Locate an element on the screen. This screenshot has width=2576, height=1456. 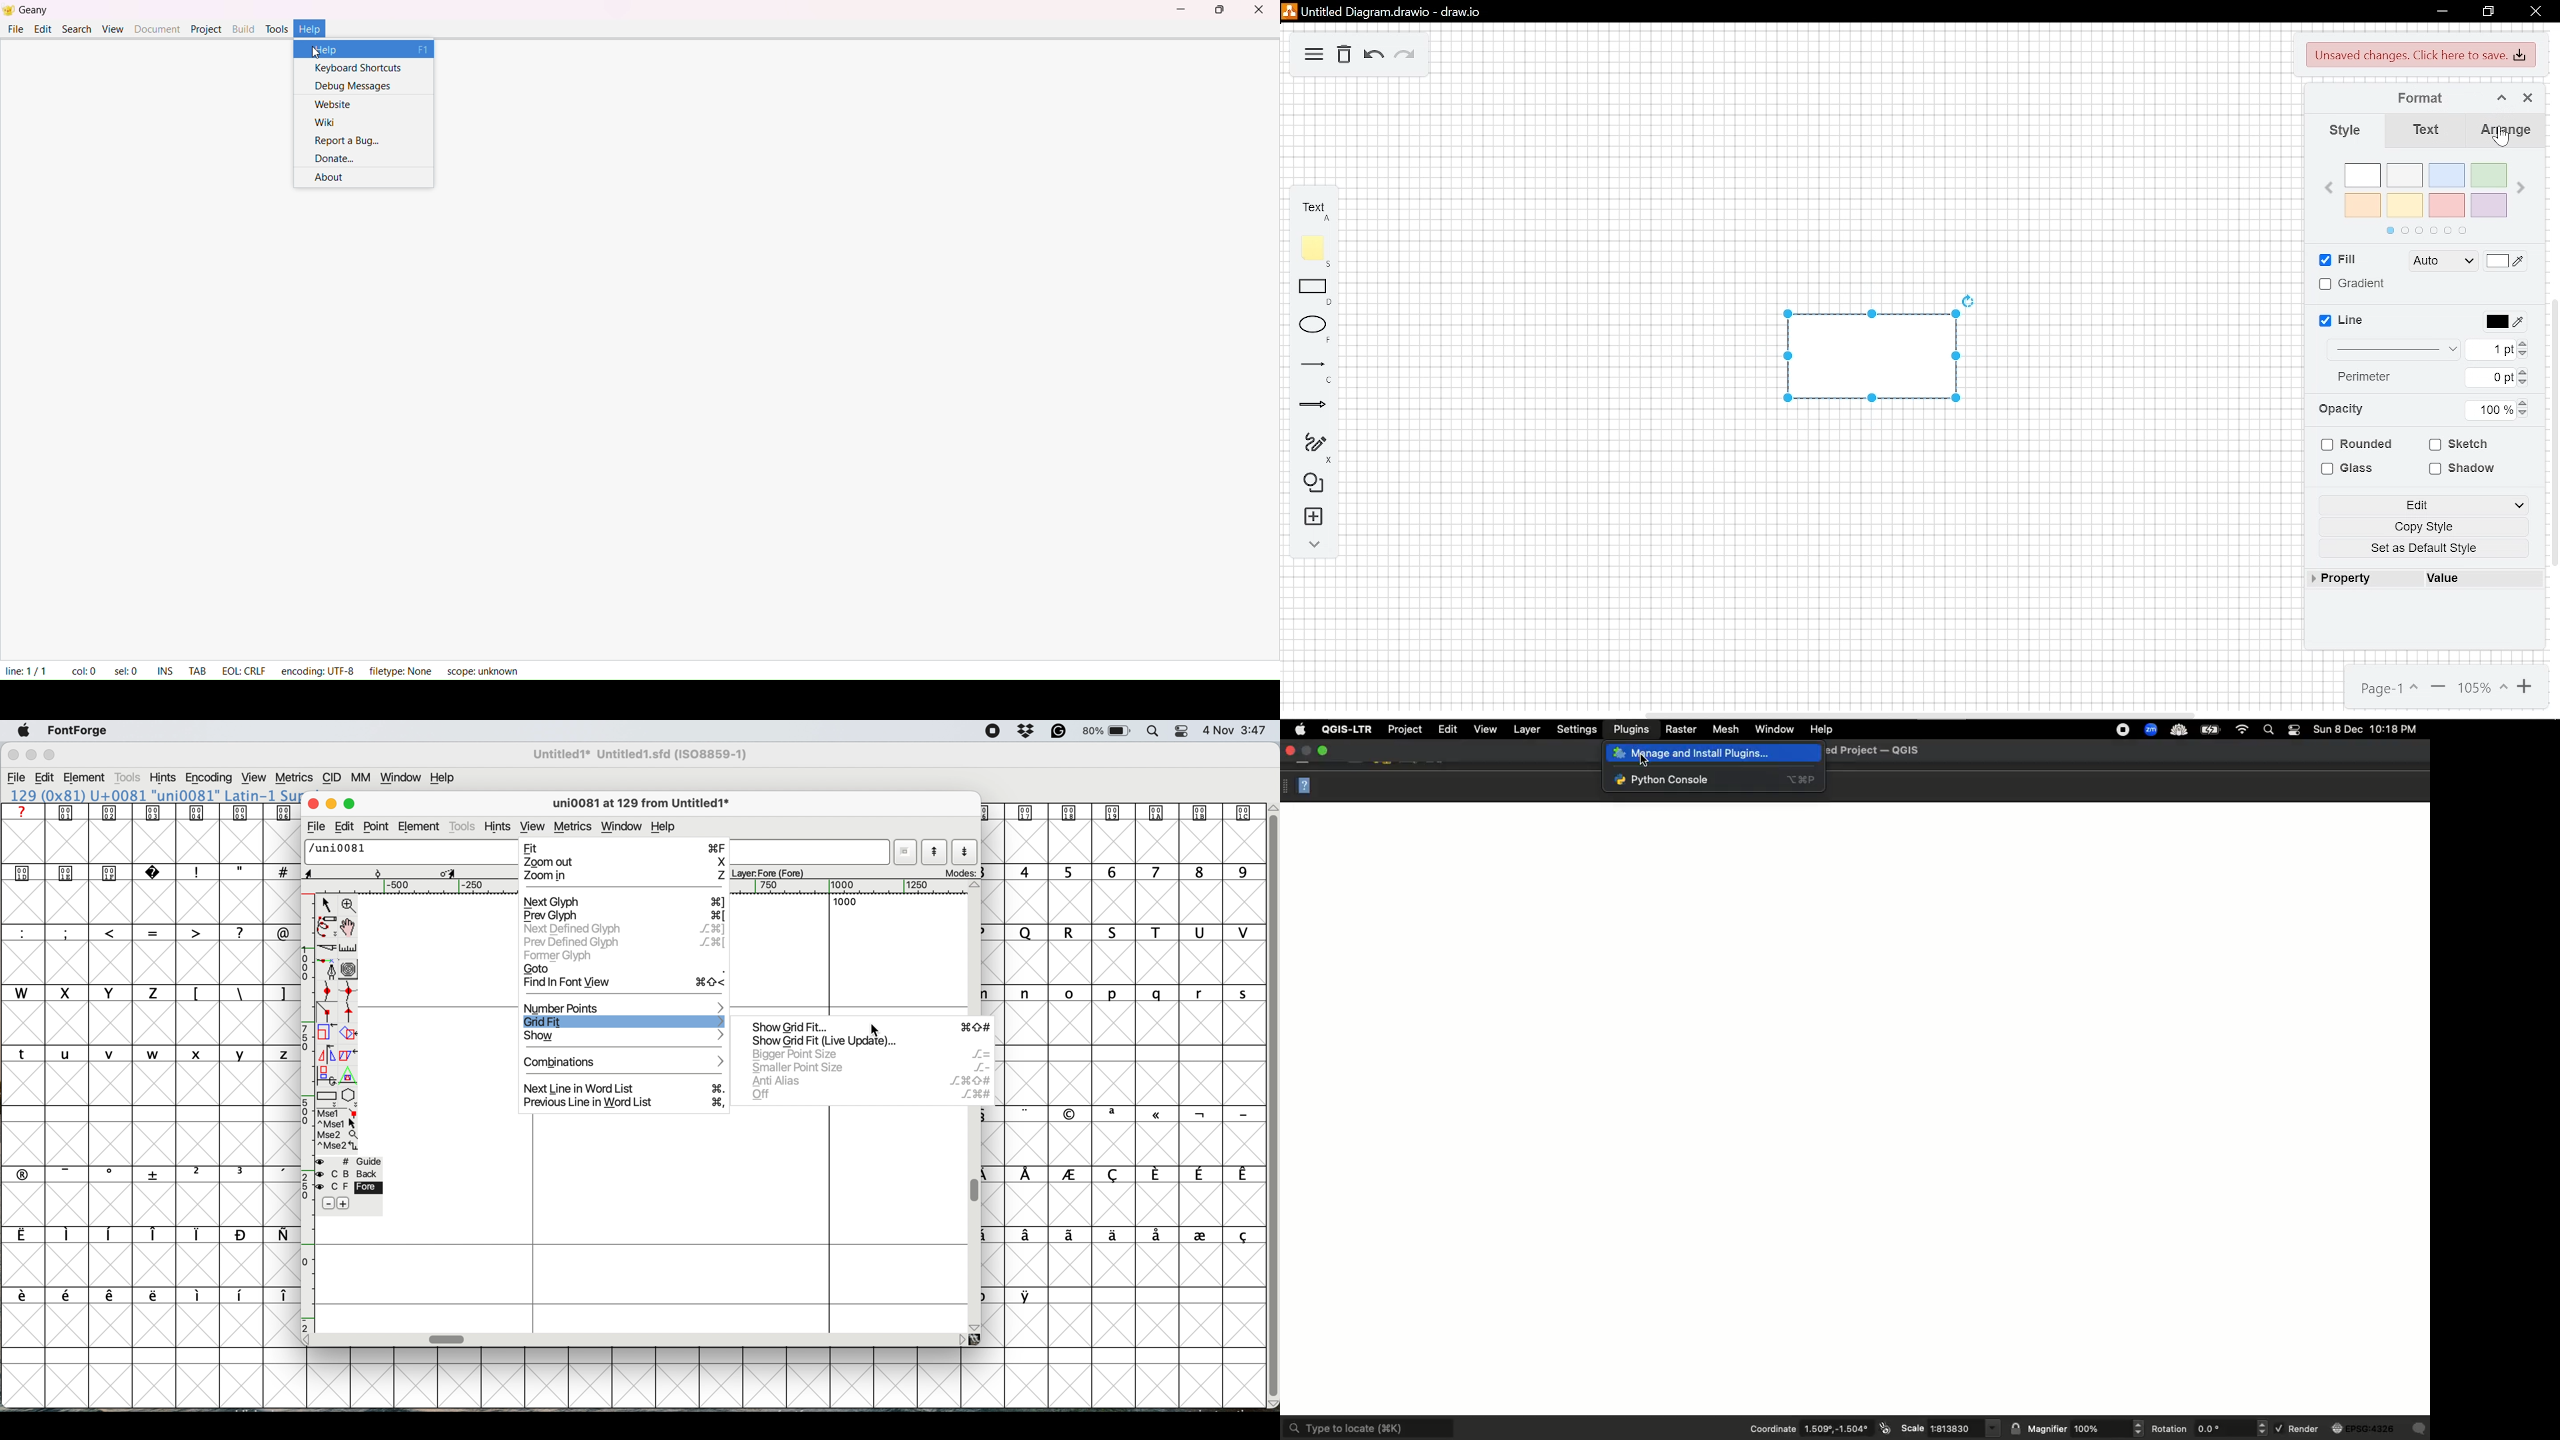
horizontal scrollbar is located at coordinates (1917, 715).